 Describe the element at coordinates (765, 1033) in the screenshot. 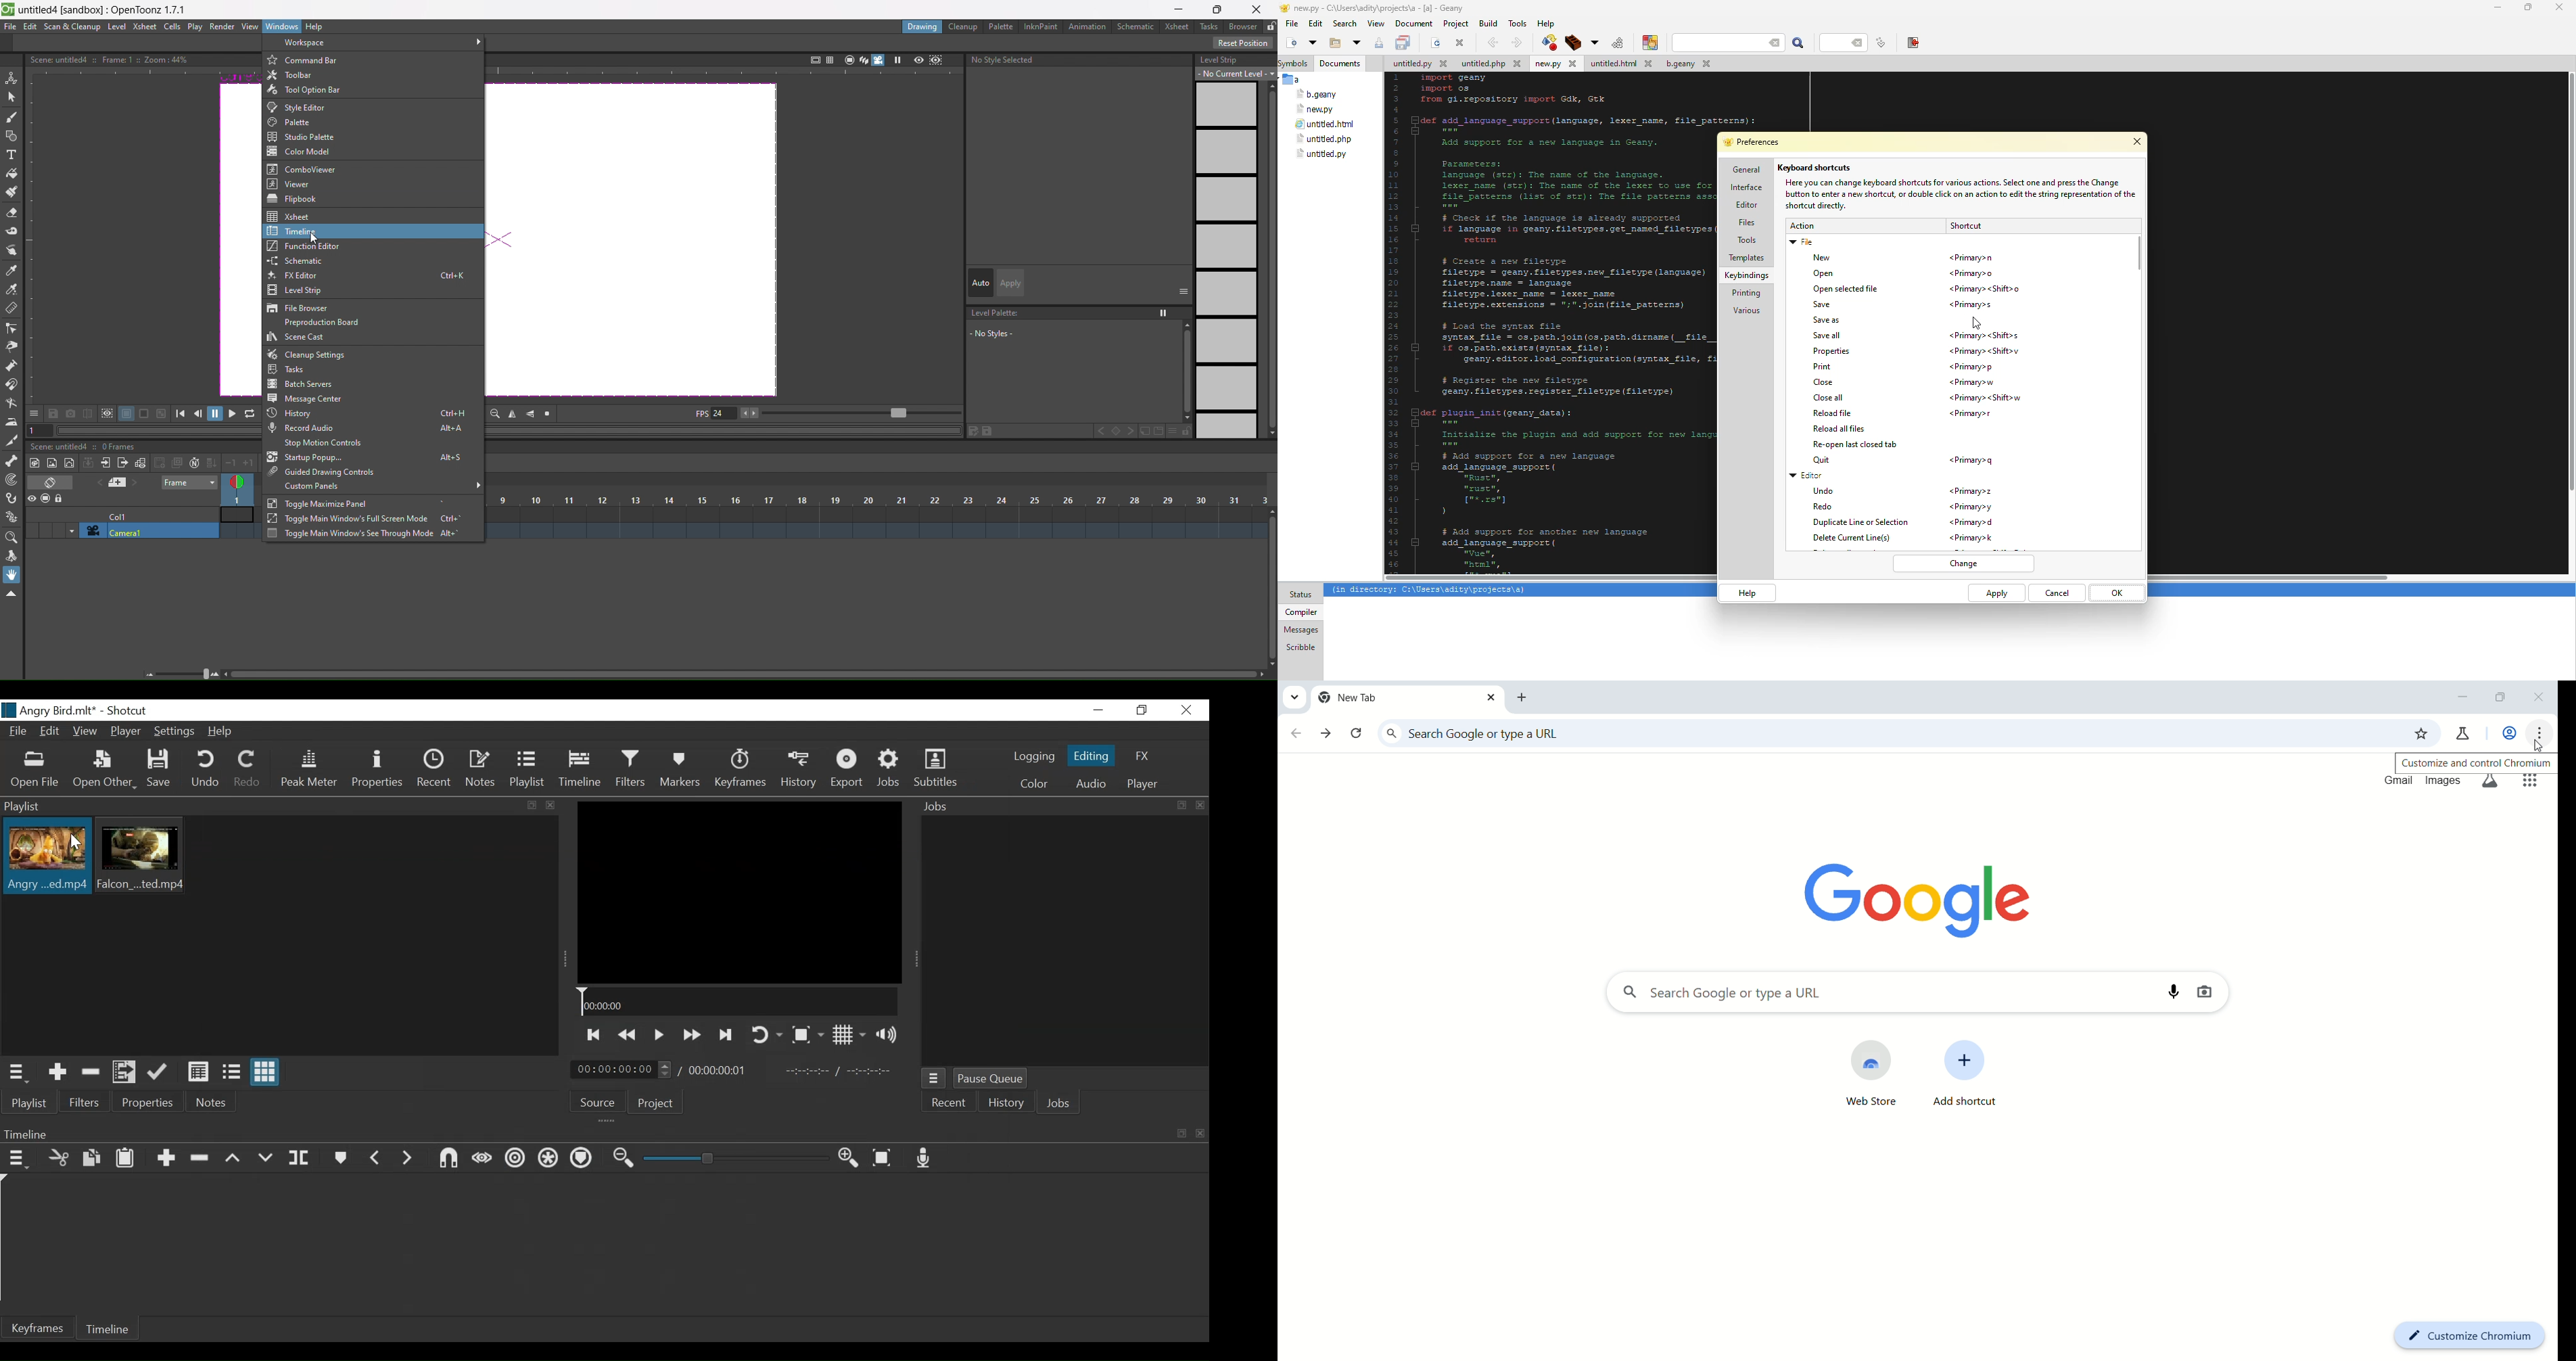

I see `Toggle player looping` at that location.